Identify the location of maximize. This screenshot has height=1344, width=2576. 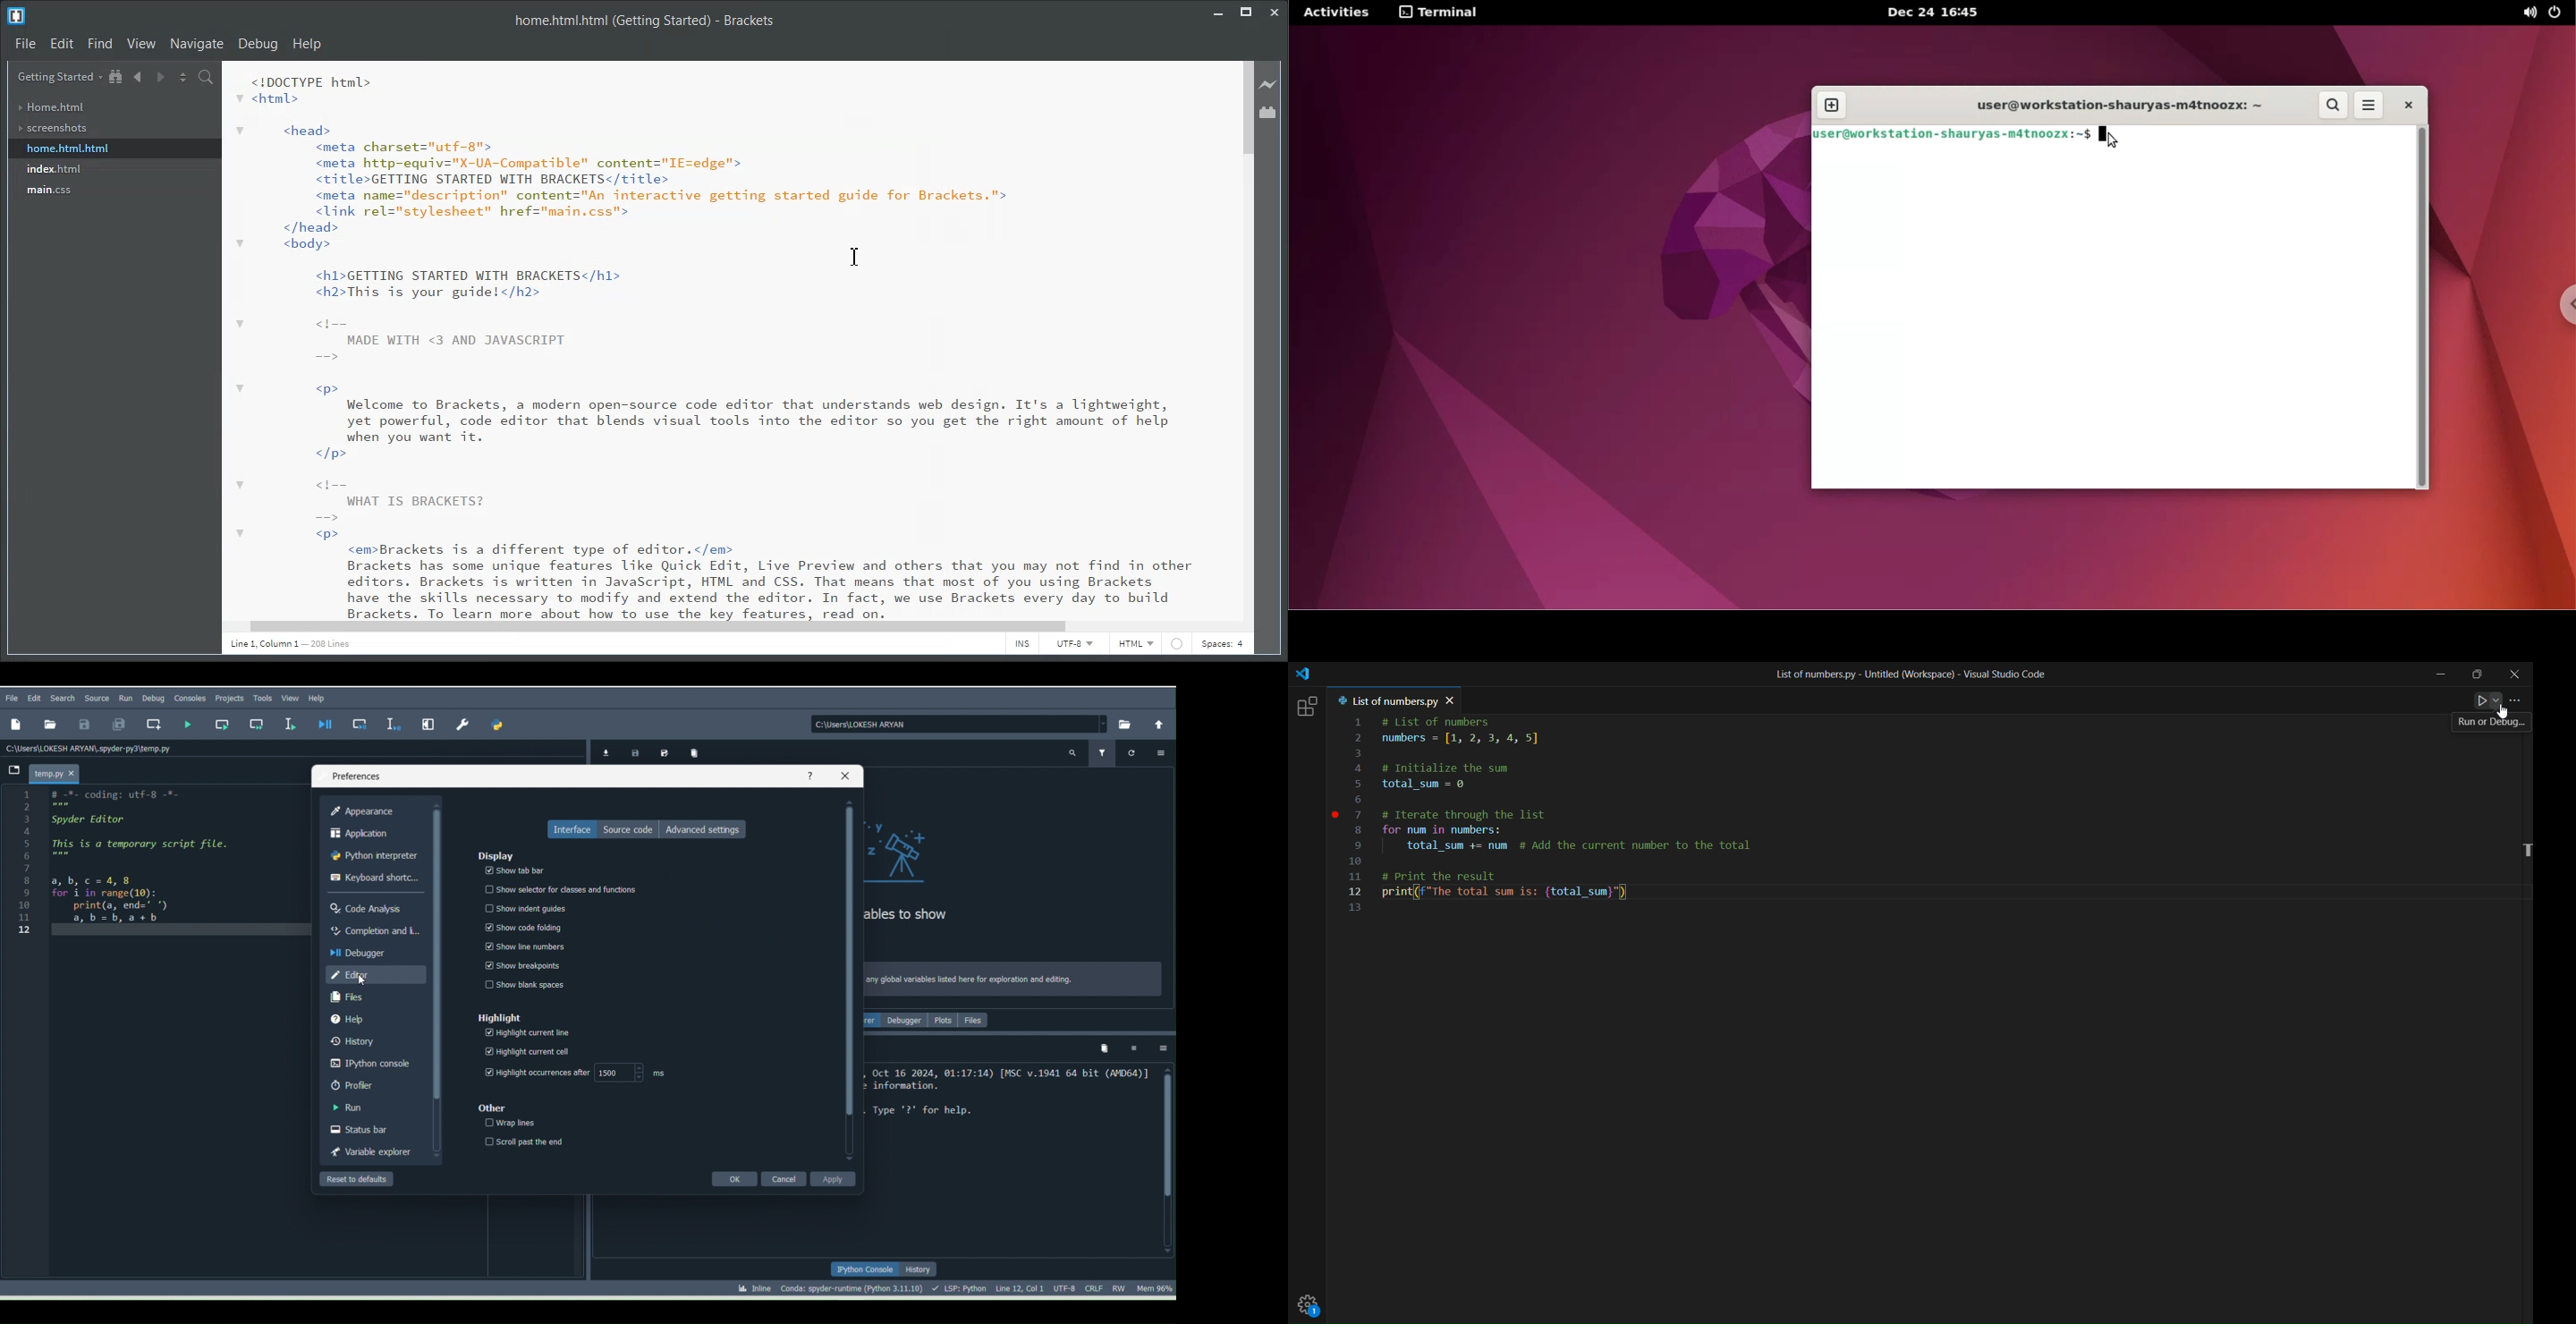
(2476, 677).